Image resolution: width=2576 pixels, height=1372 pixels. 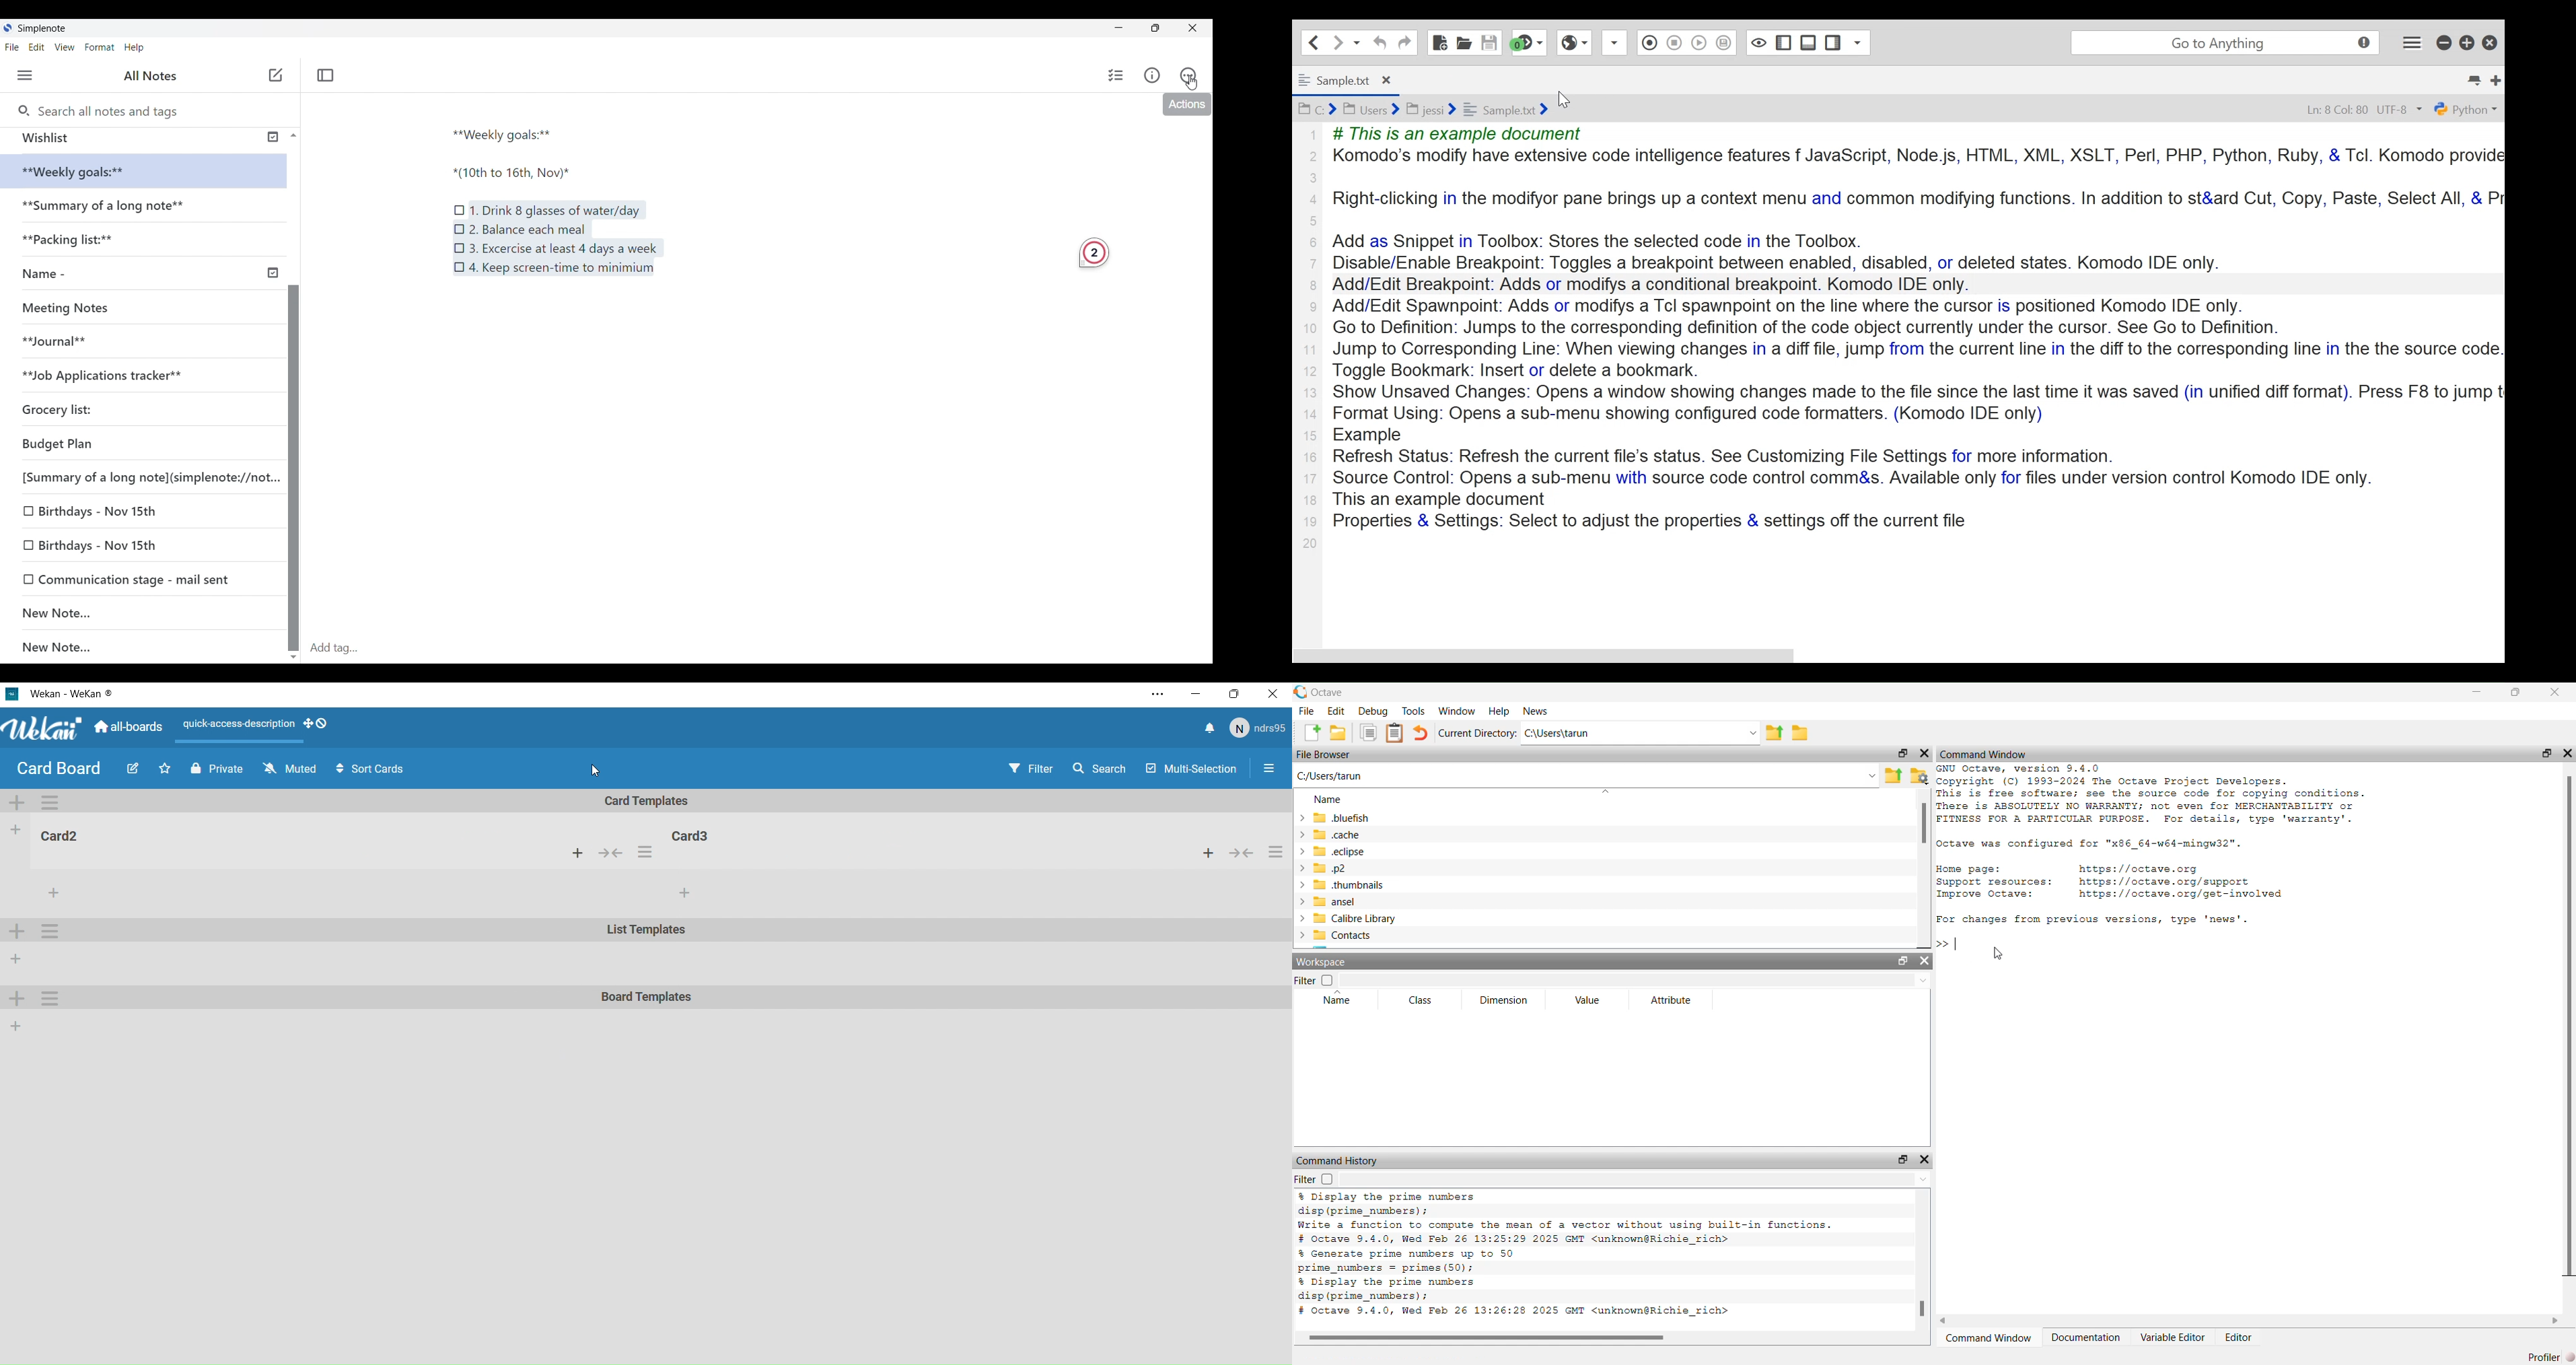 I want to click on close, so click(x=2556, y=693).